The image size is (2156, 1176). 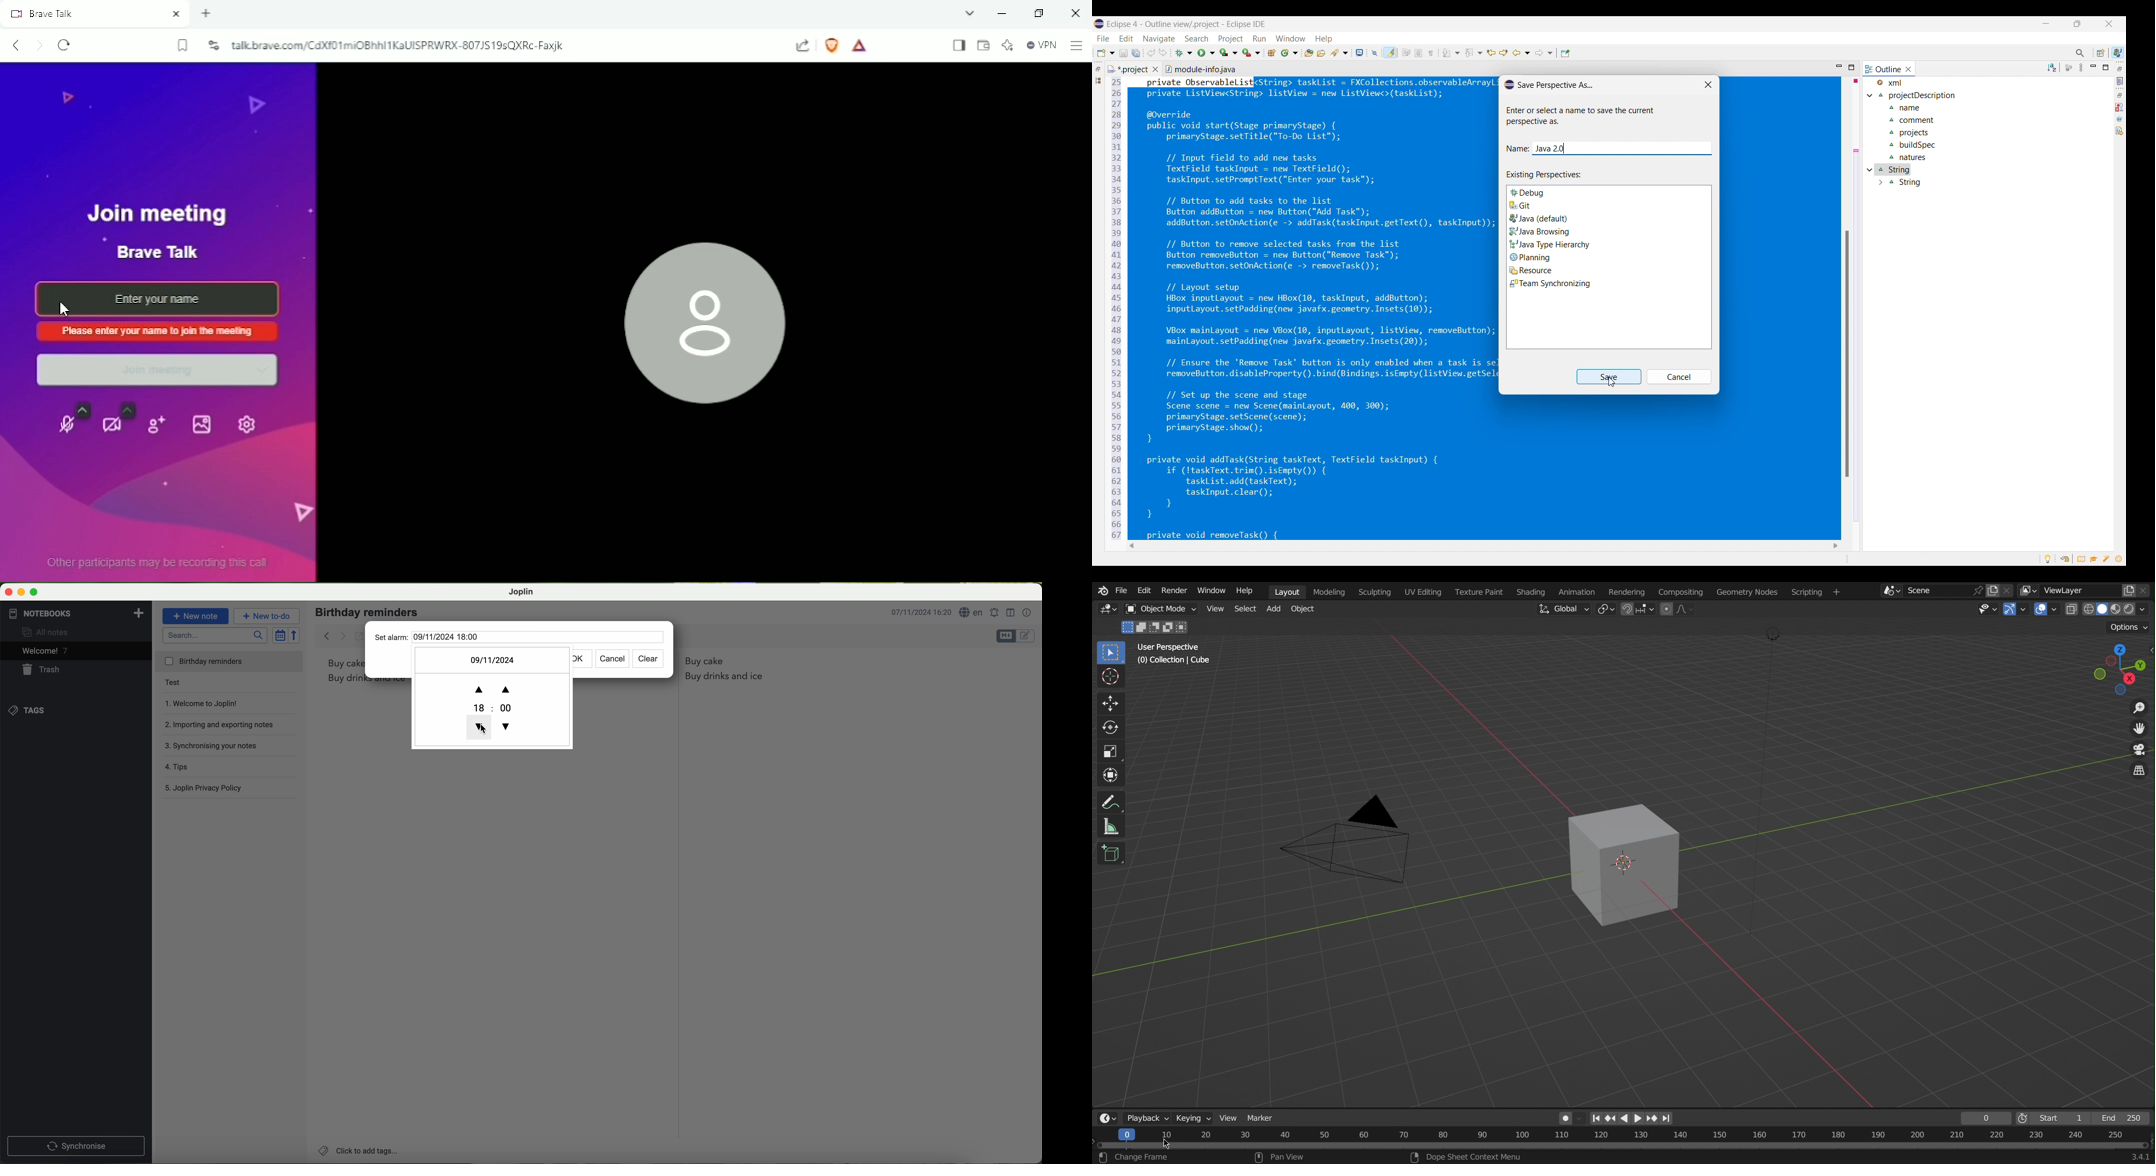 I want to click on View Object Types, so click(x=1987, y=609).